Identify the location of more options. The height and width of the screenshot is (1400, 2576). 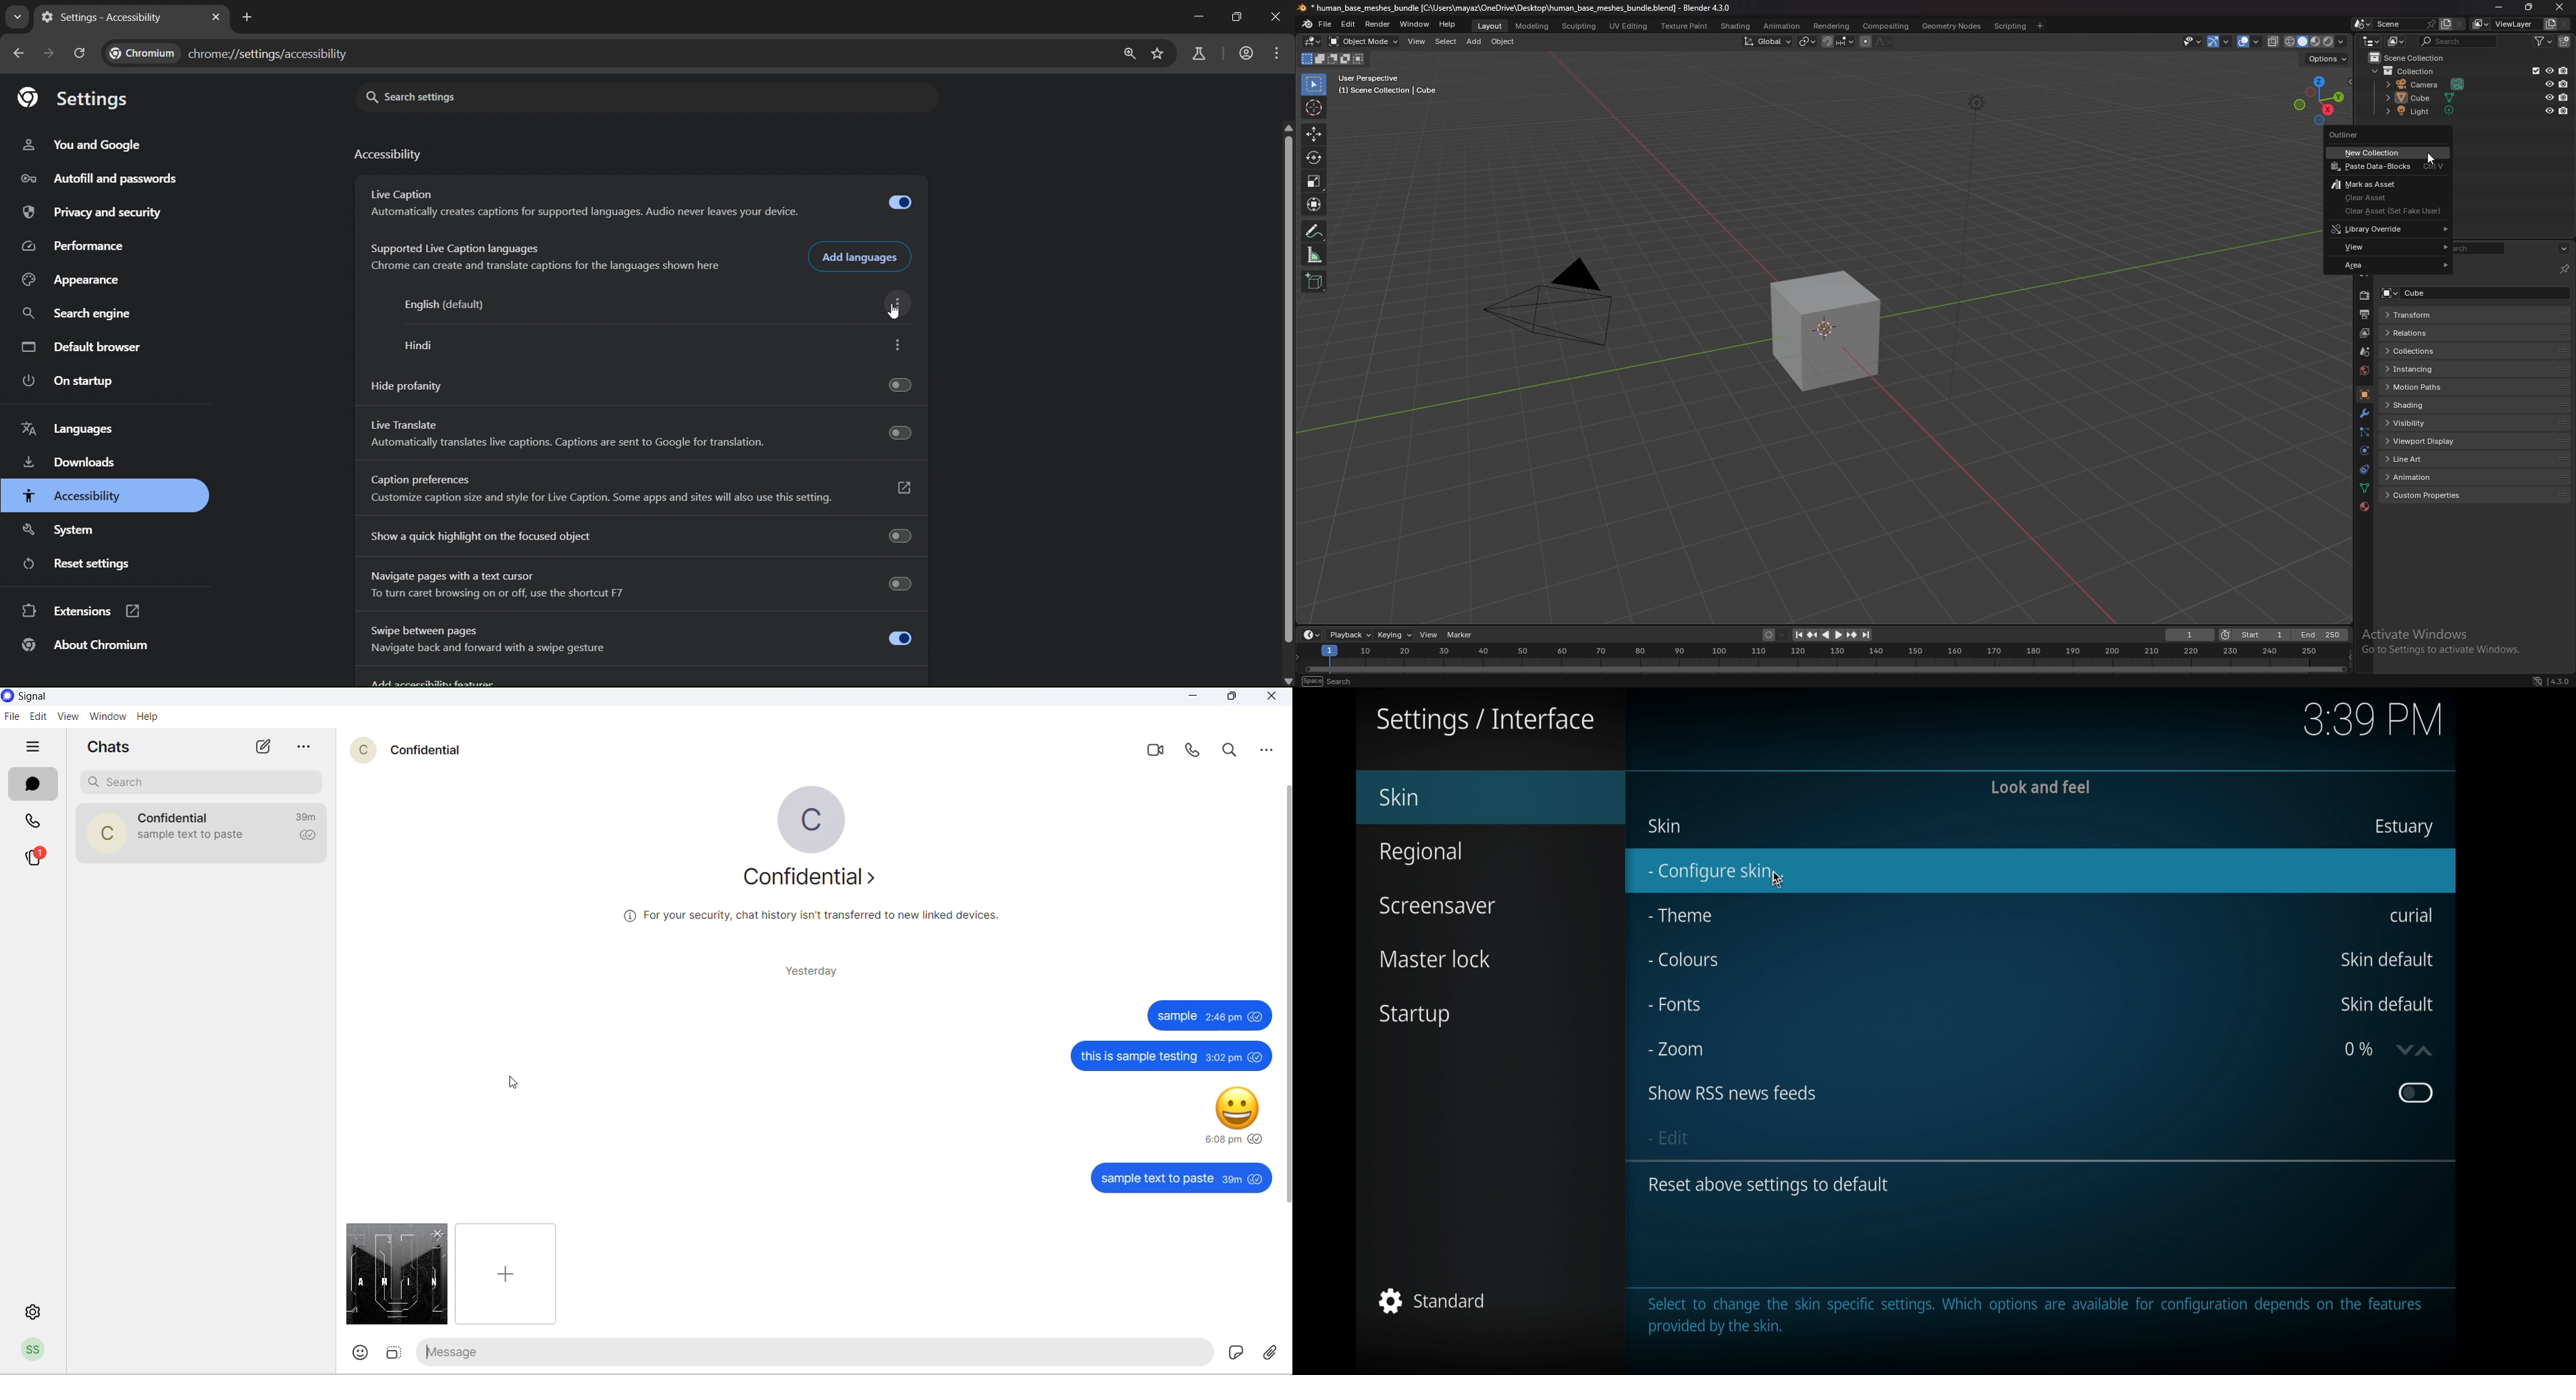
(307, 748).